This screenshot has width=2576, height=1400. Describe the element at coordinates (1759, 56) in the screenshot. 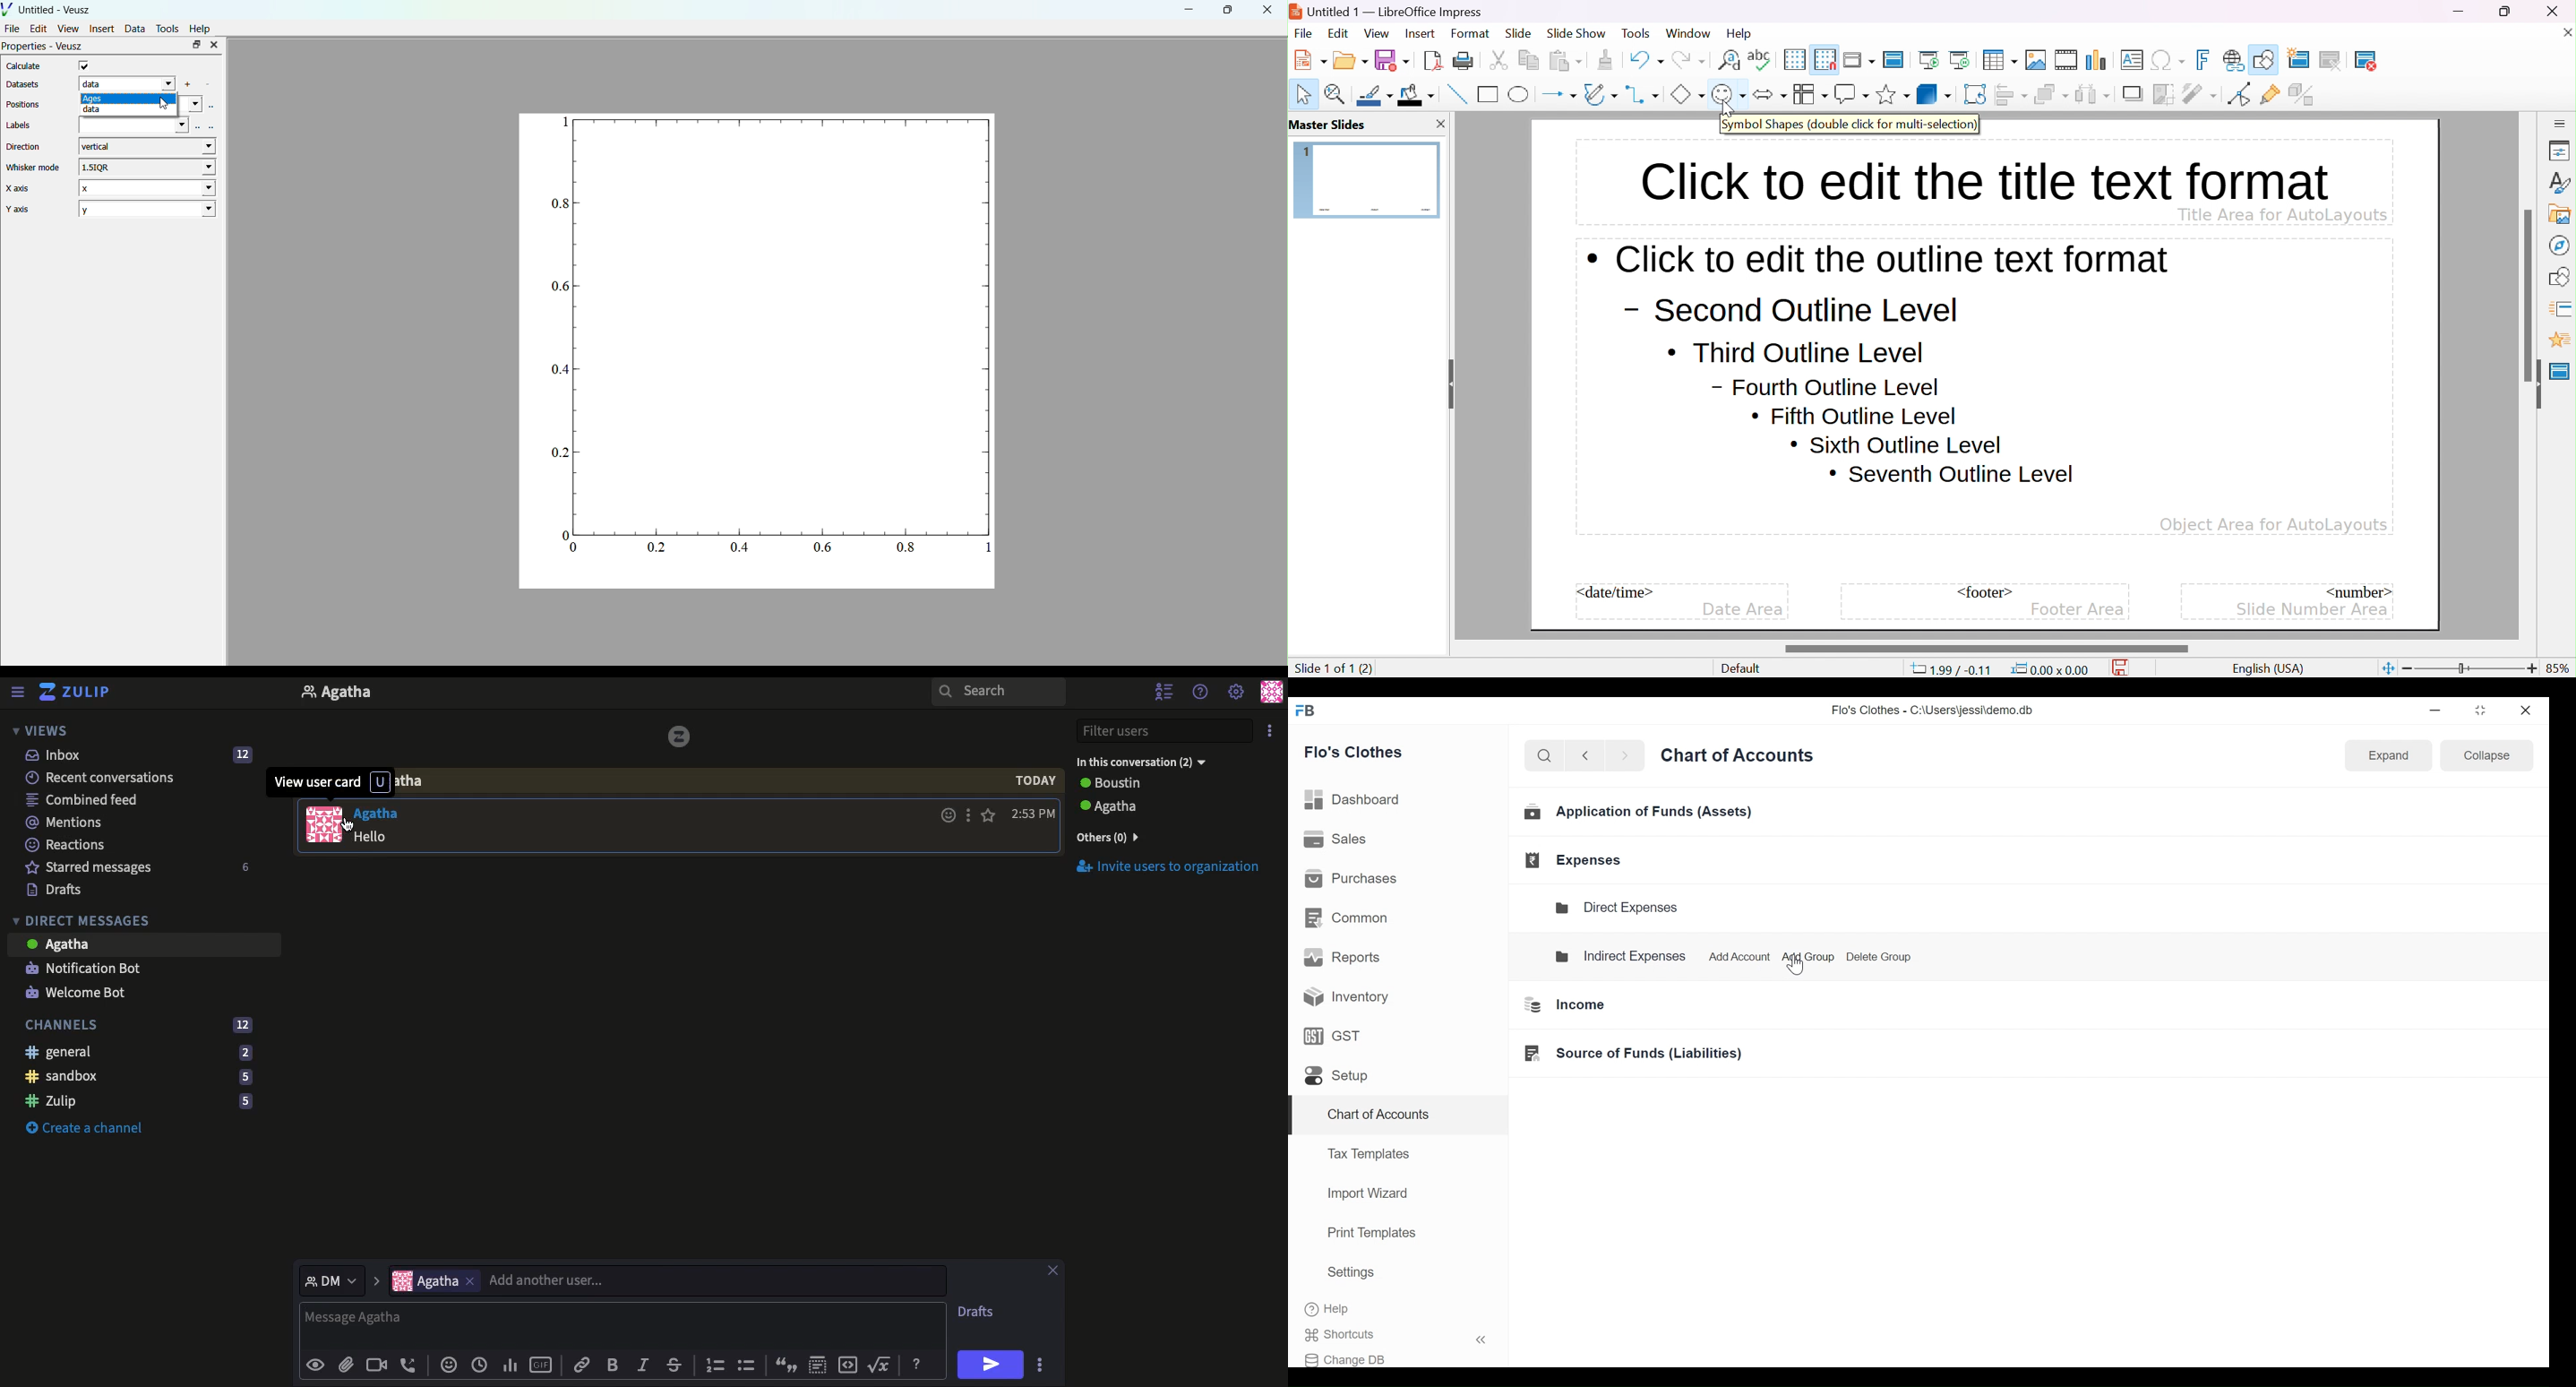

I see `spelling` at that location.